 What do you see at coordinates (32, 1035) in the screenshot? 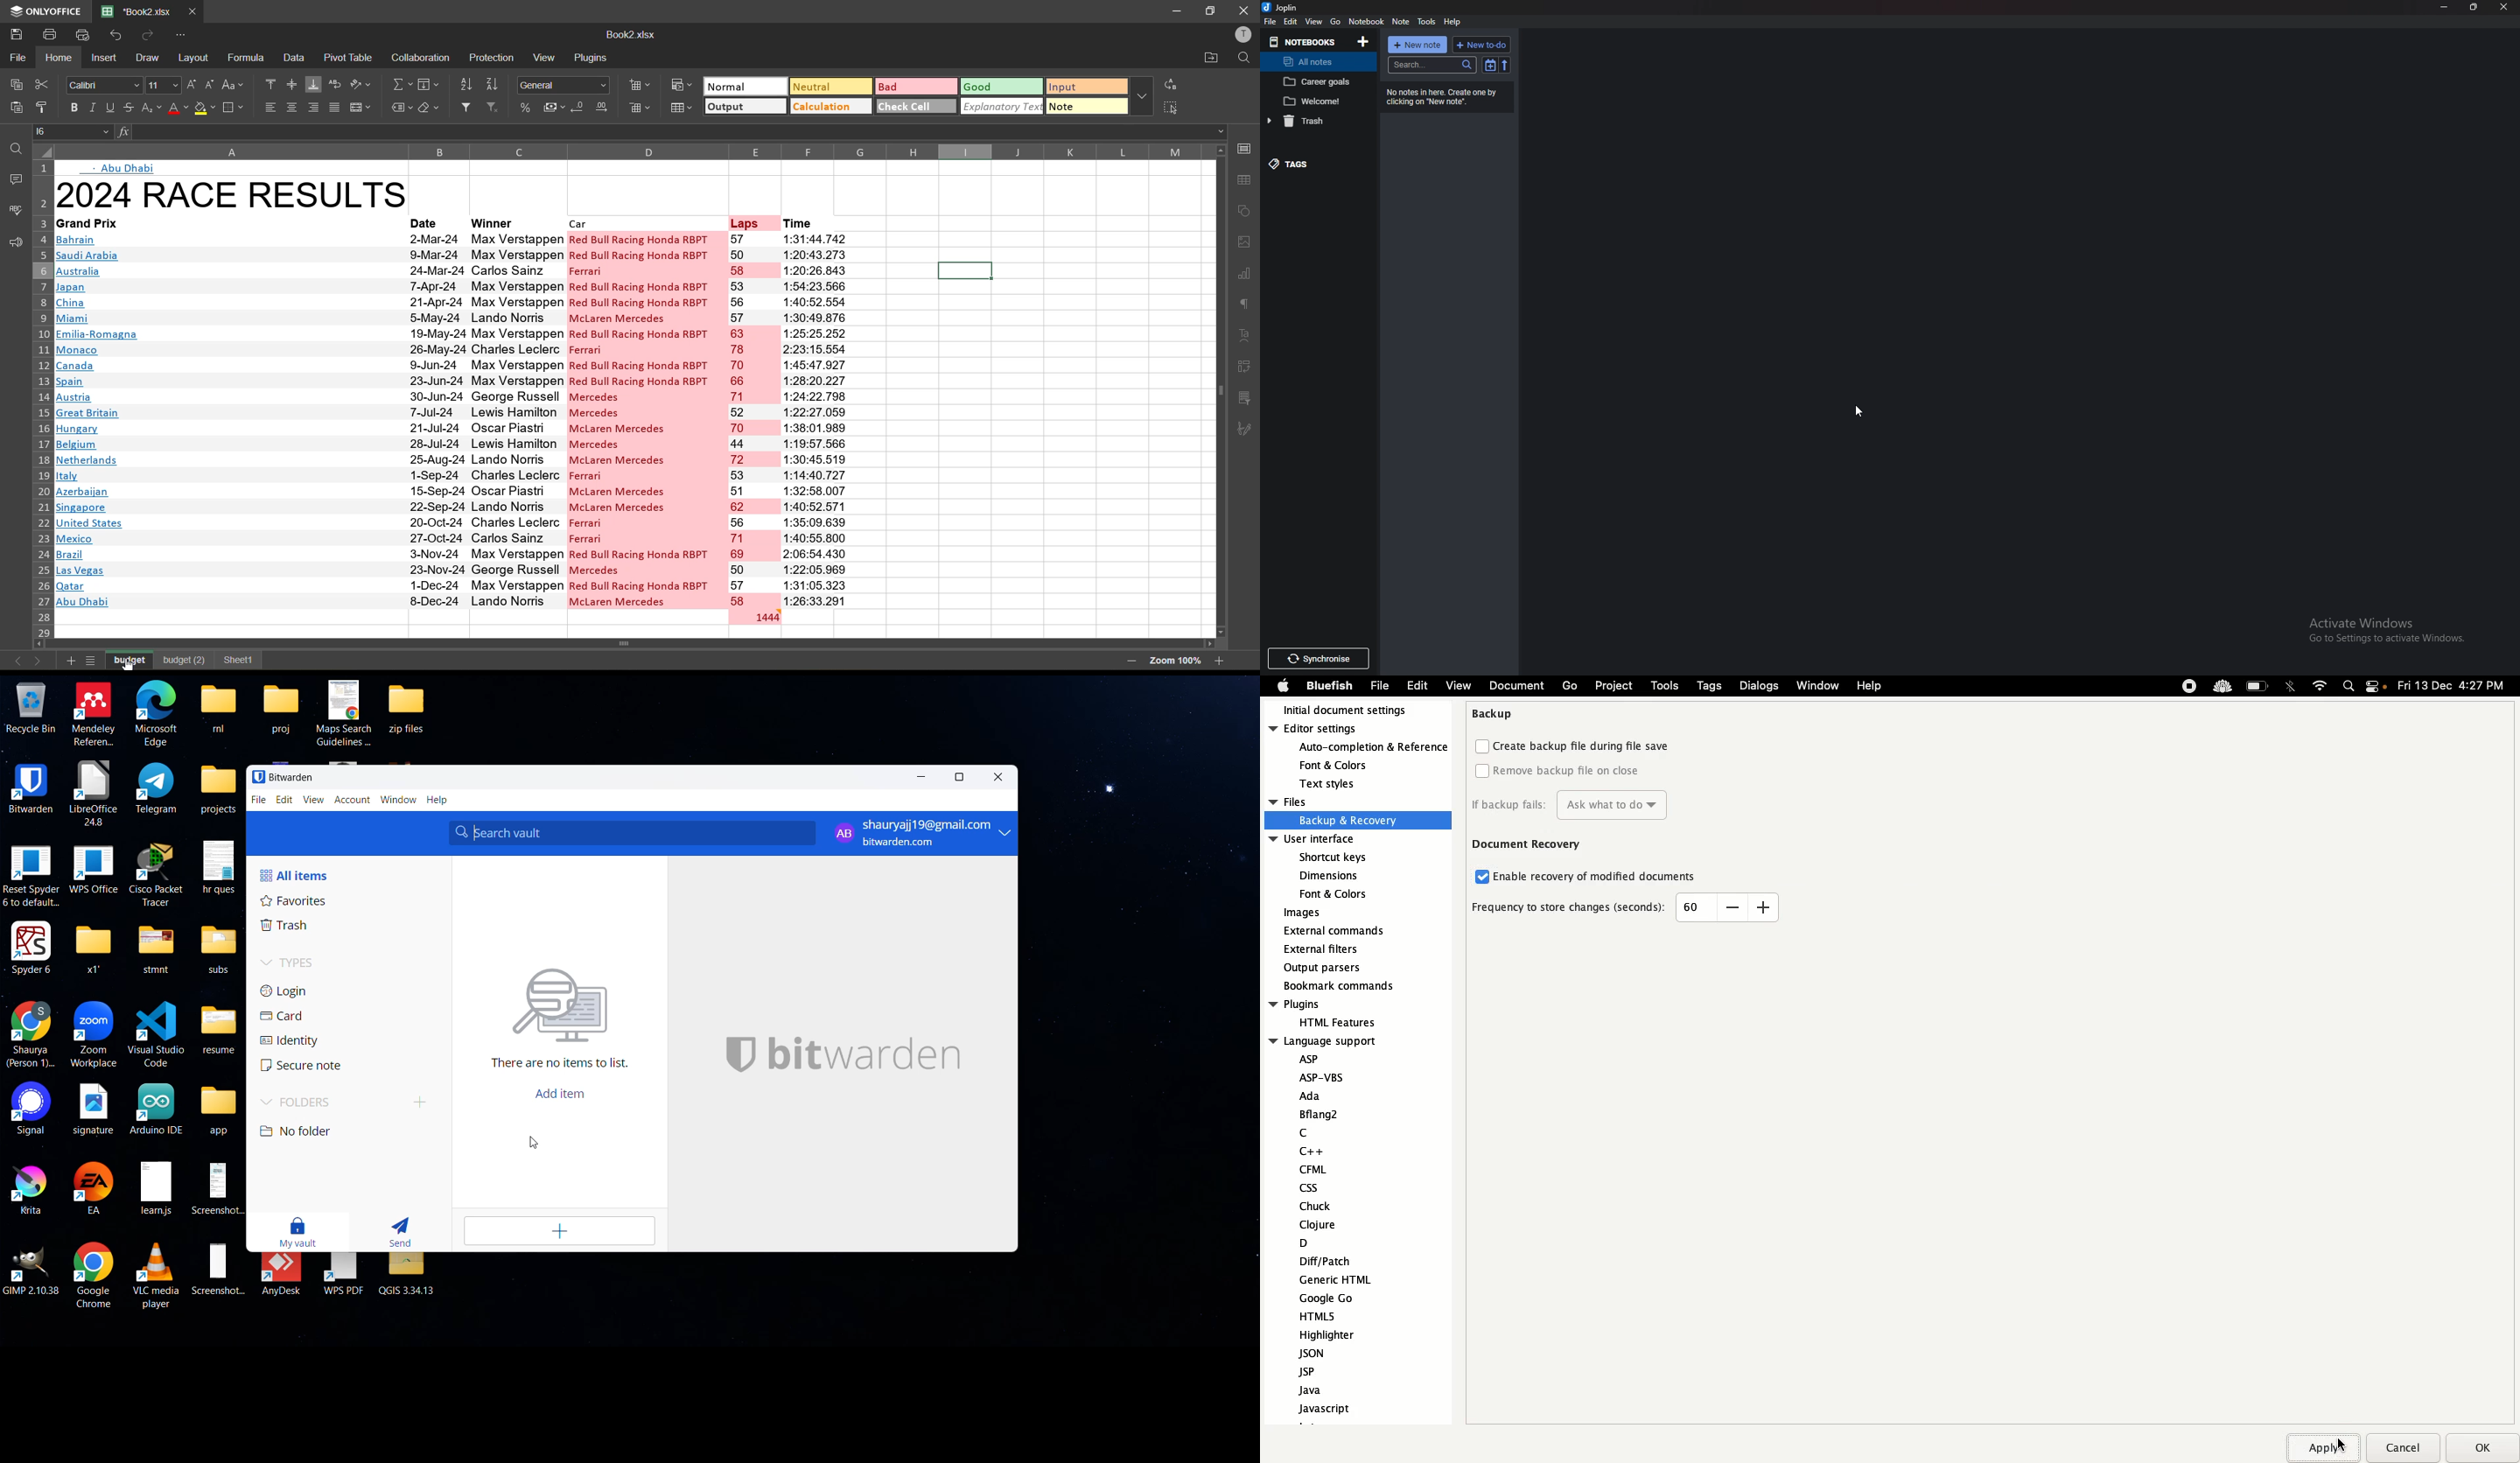
I see `Shaurya(Person 1)...` at bounding box center [32, 1035].